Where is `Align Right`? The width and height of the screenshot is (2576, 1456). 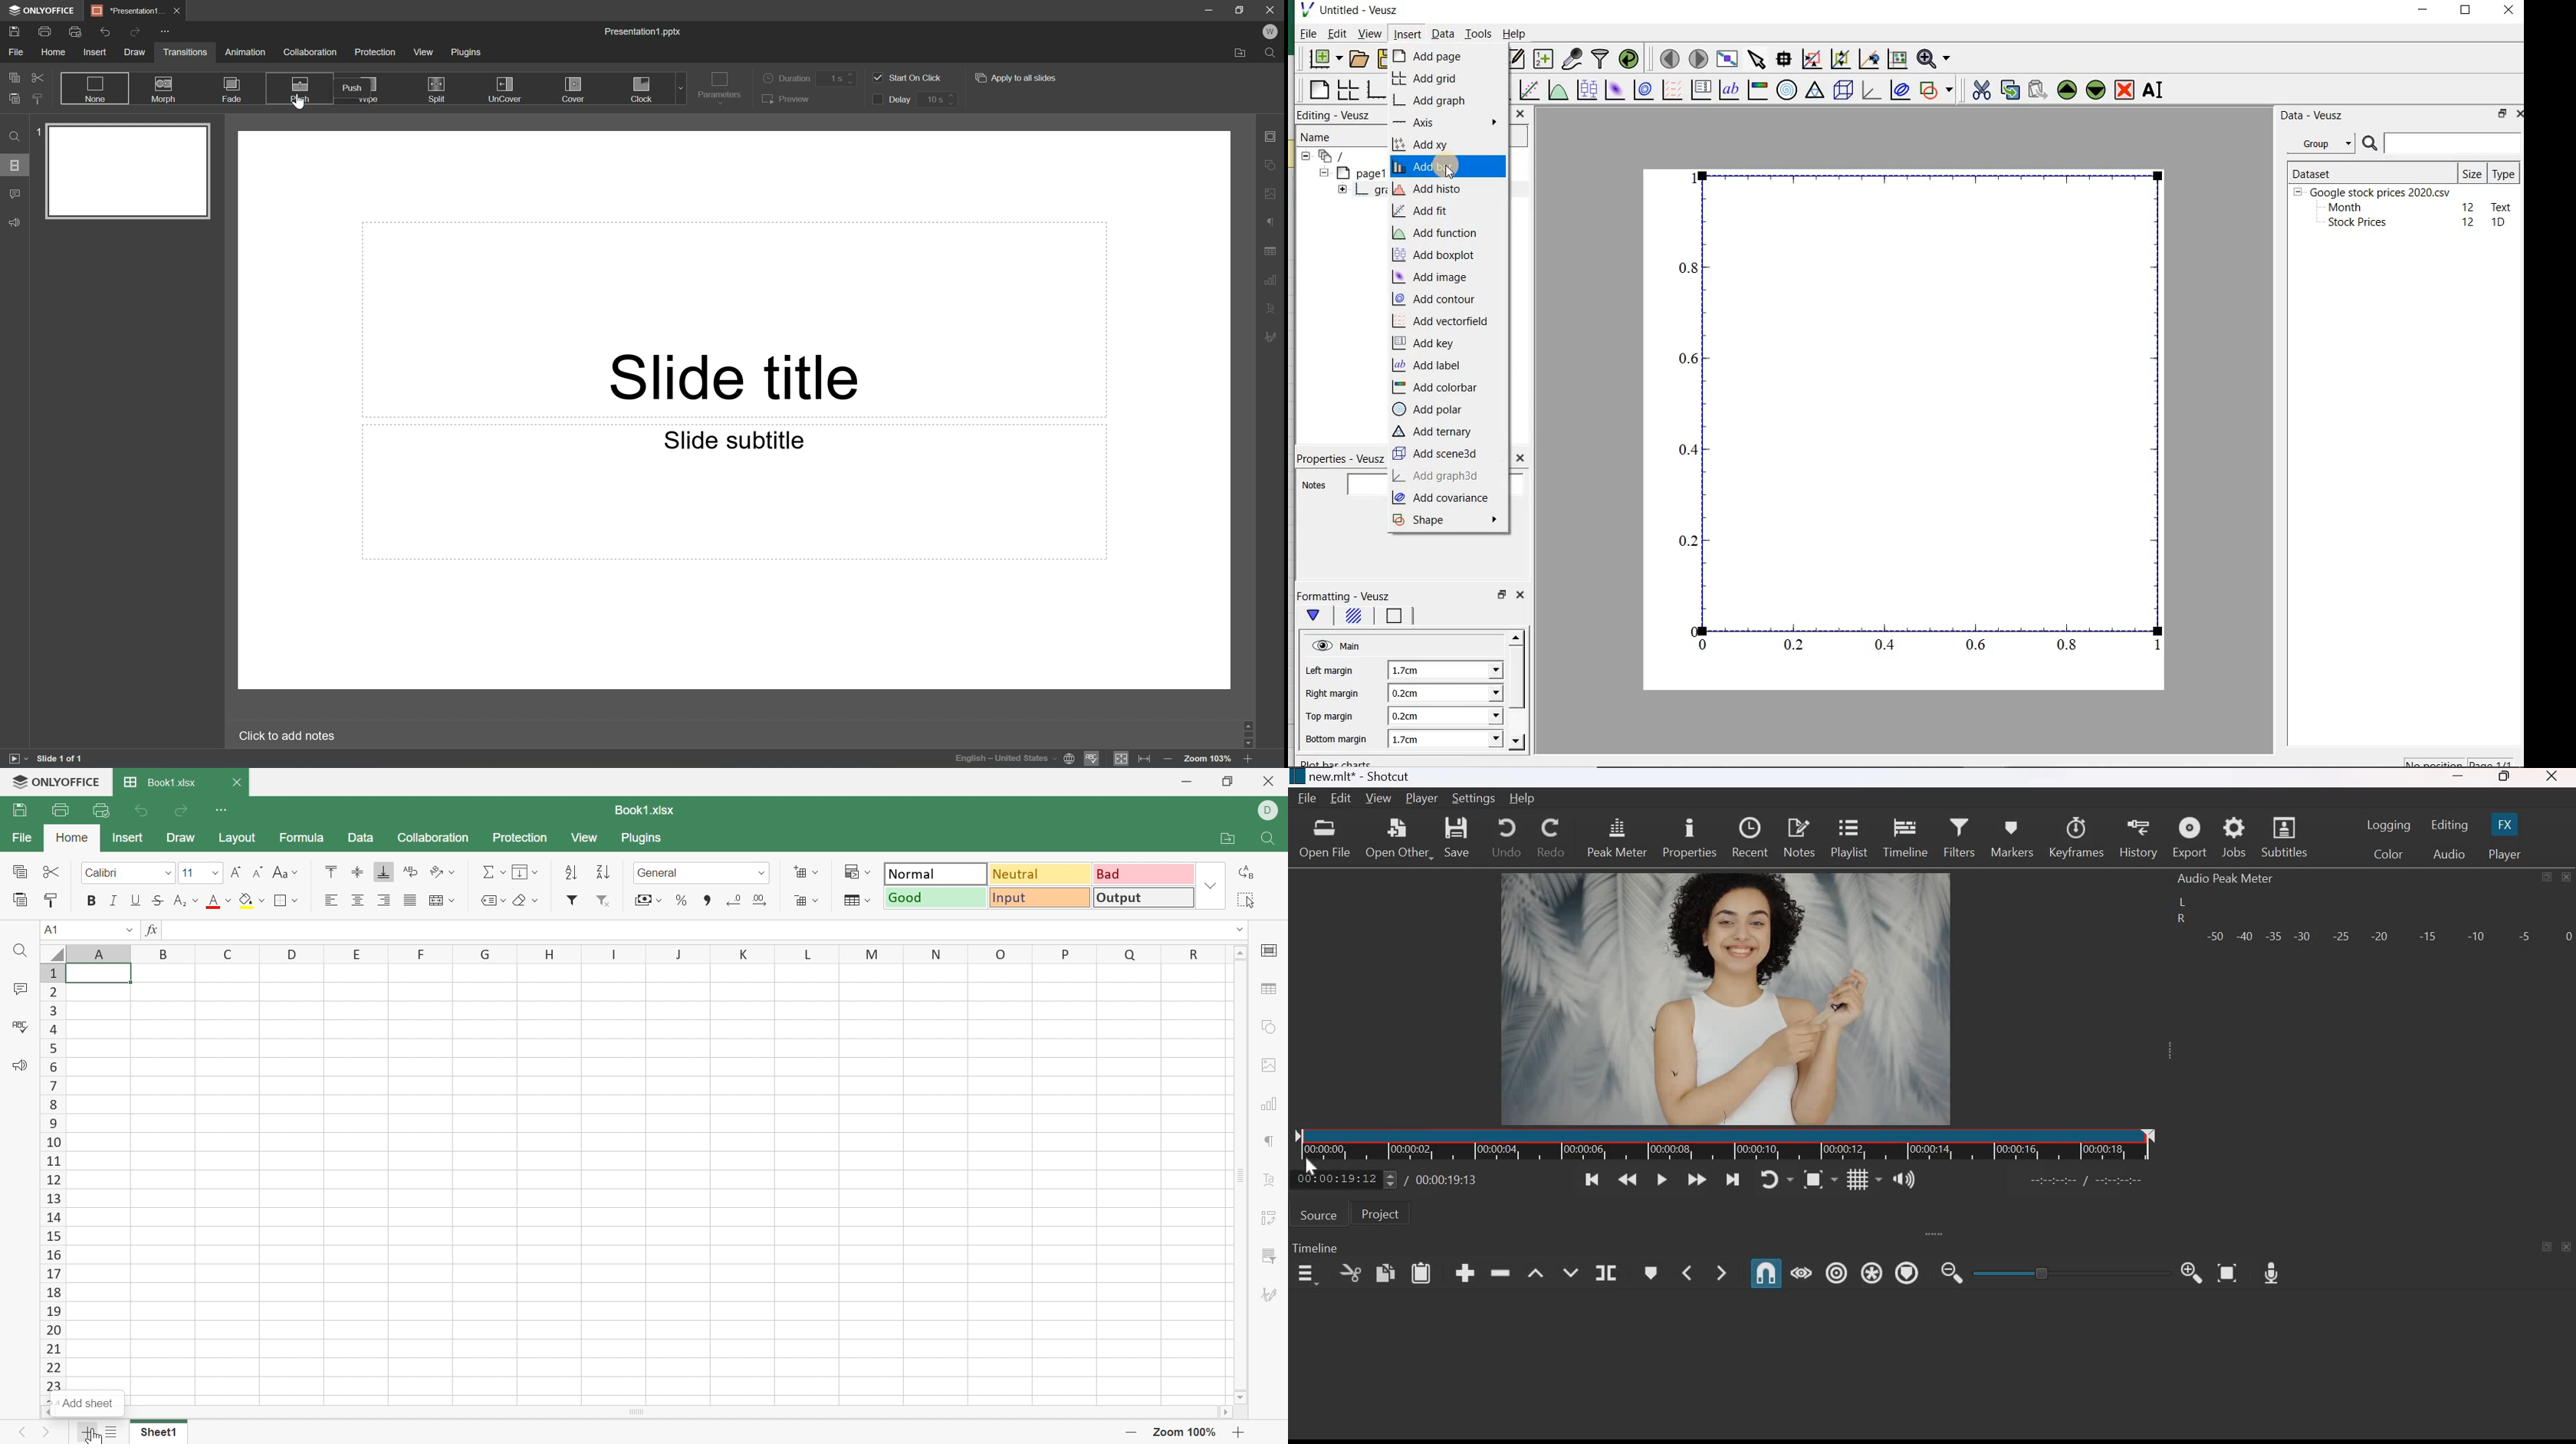
Align Right is located at coordinates (383, 900).